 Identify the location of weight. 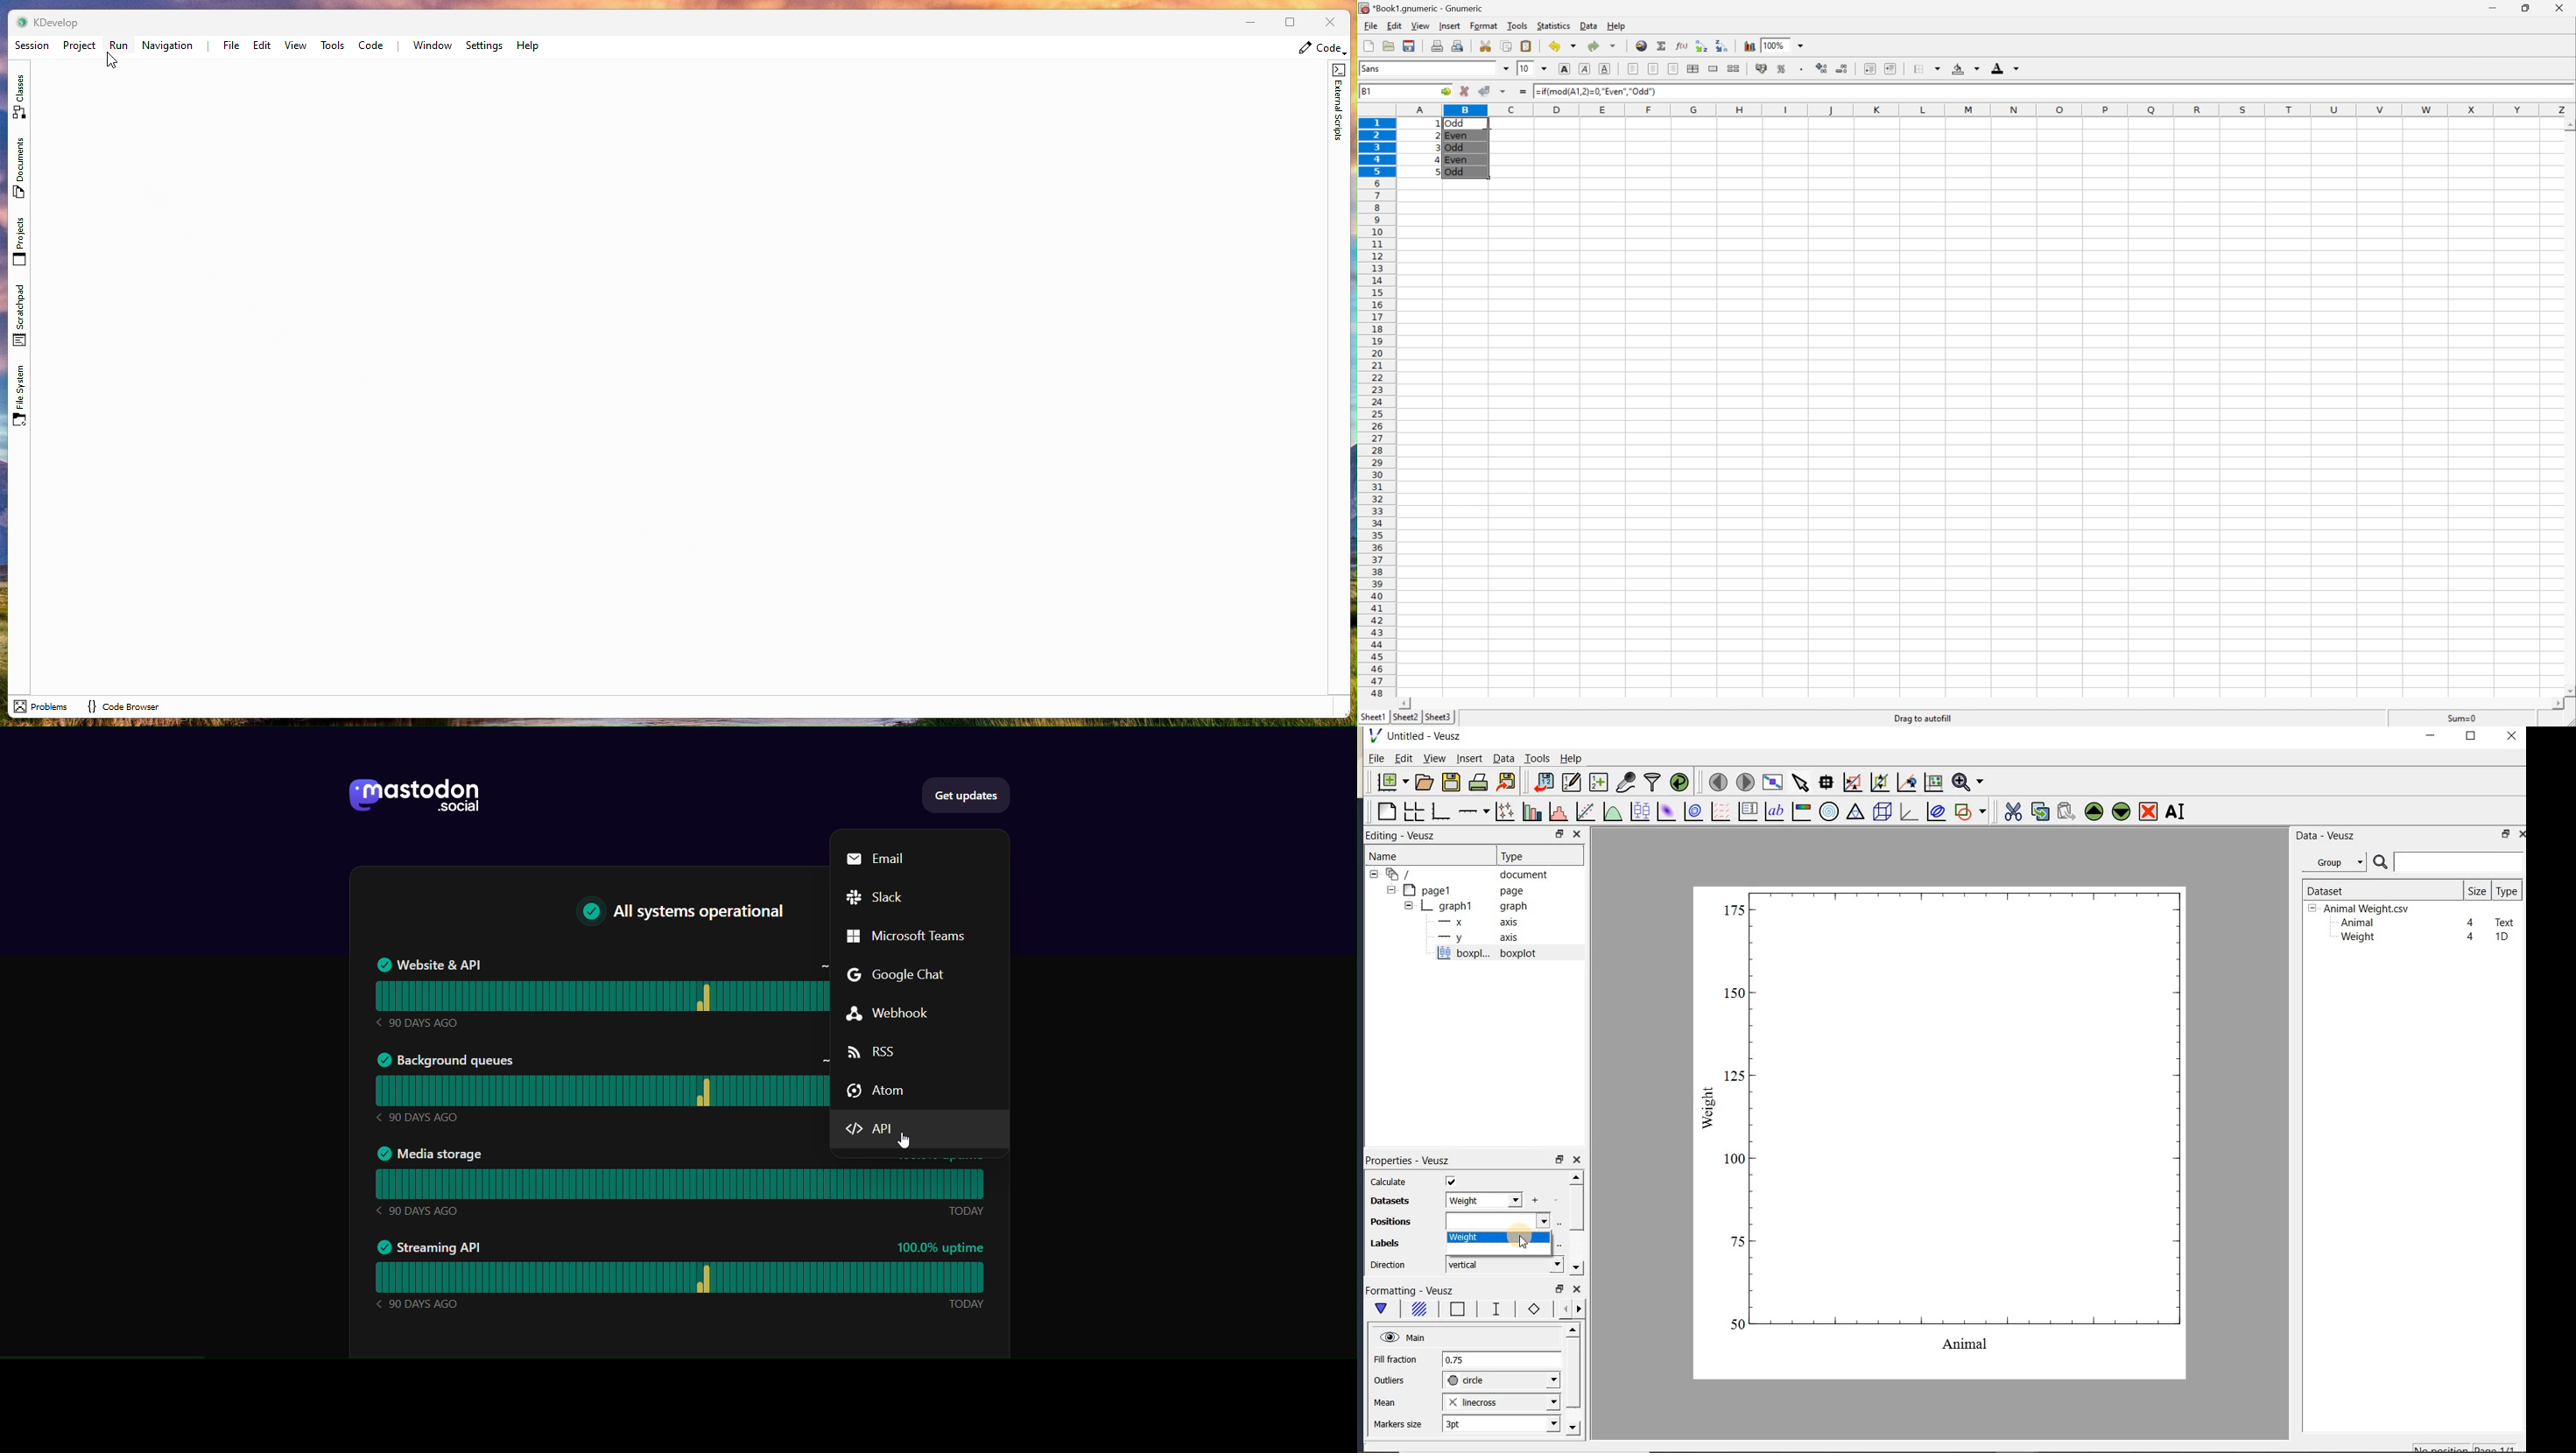
(1485, 1200).